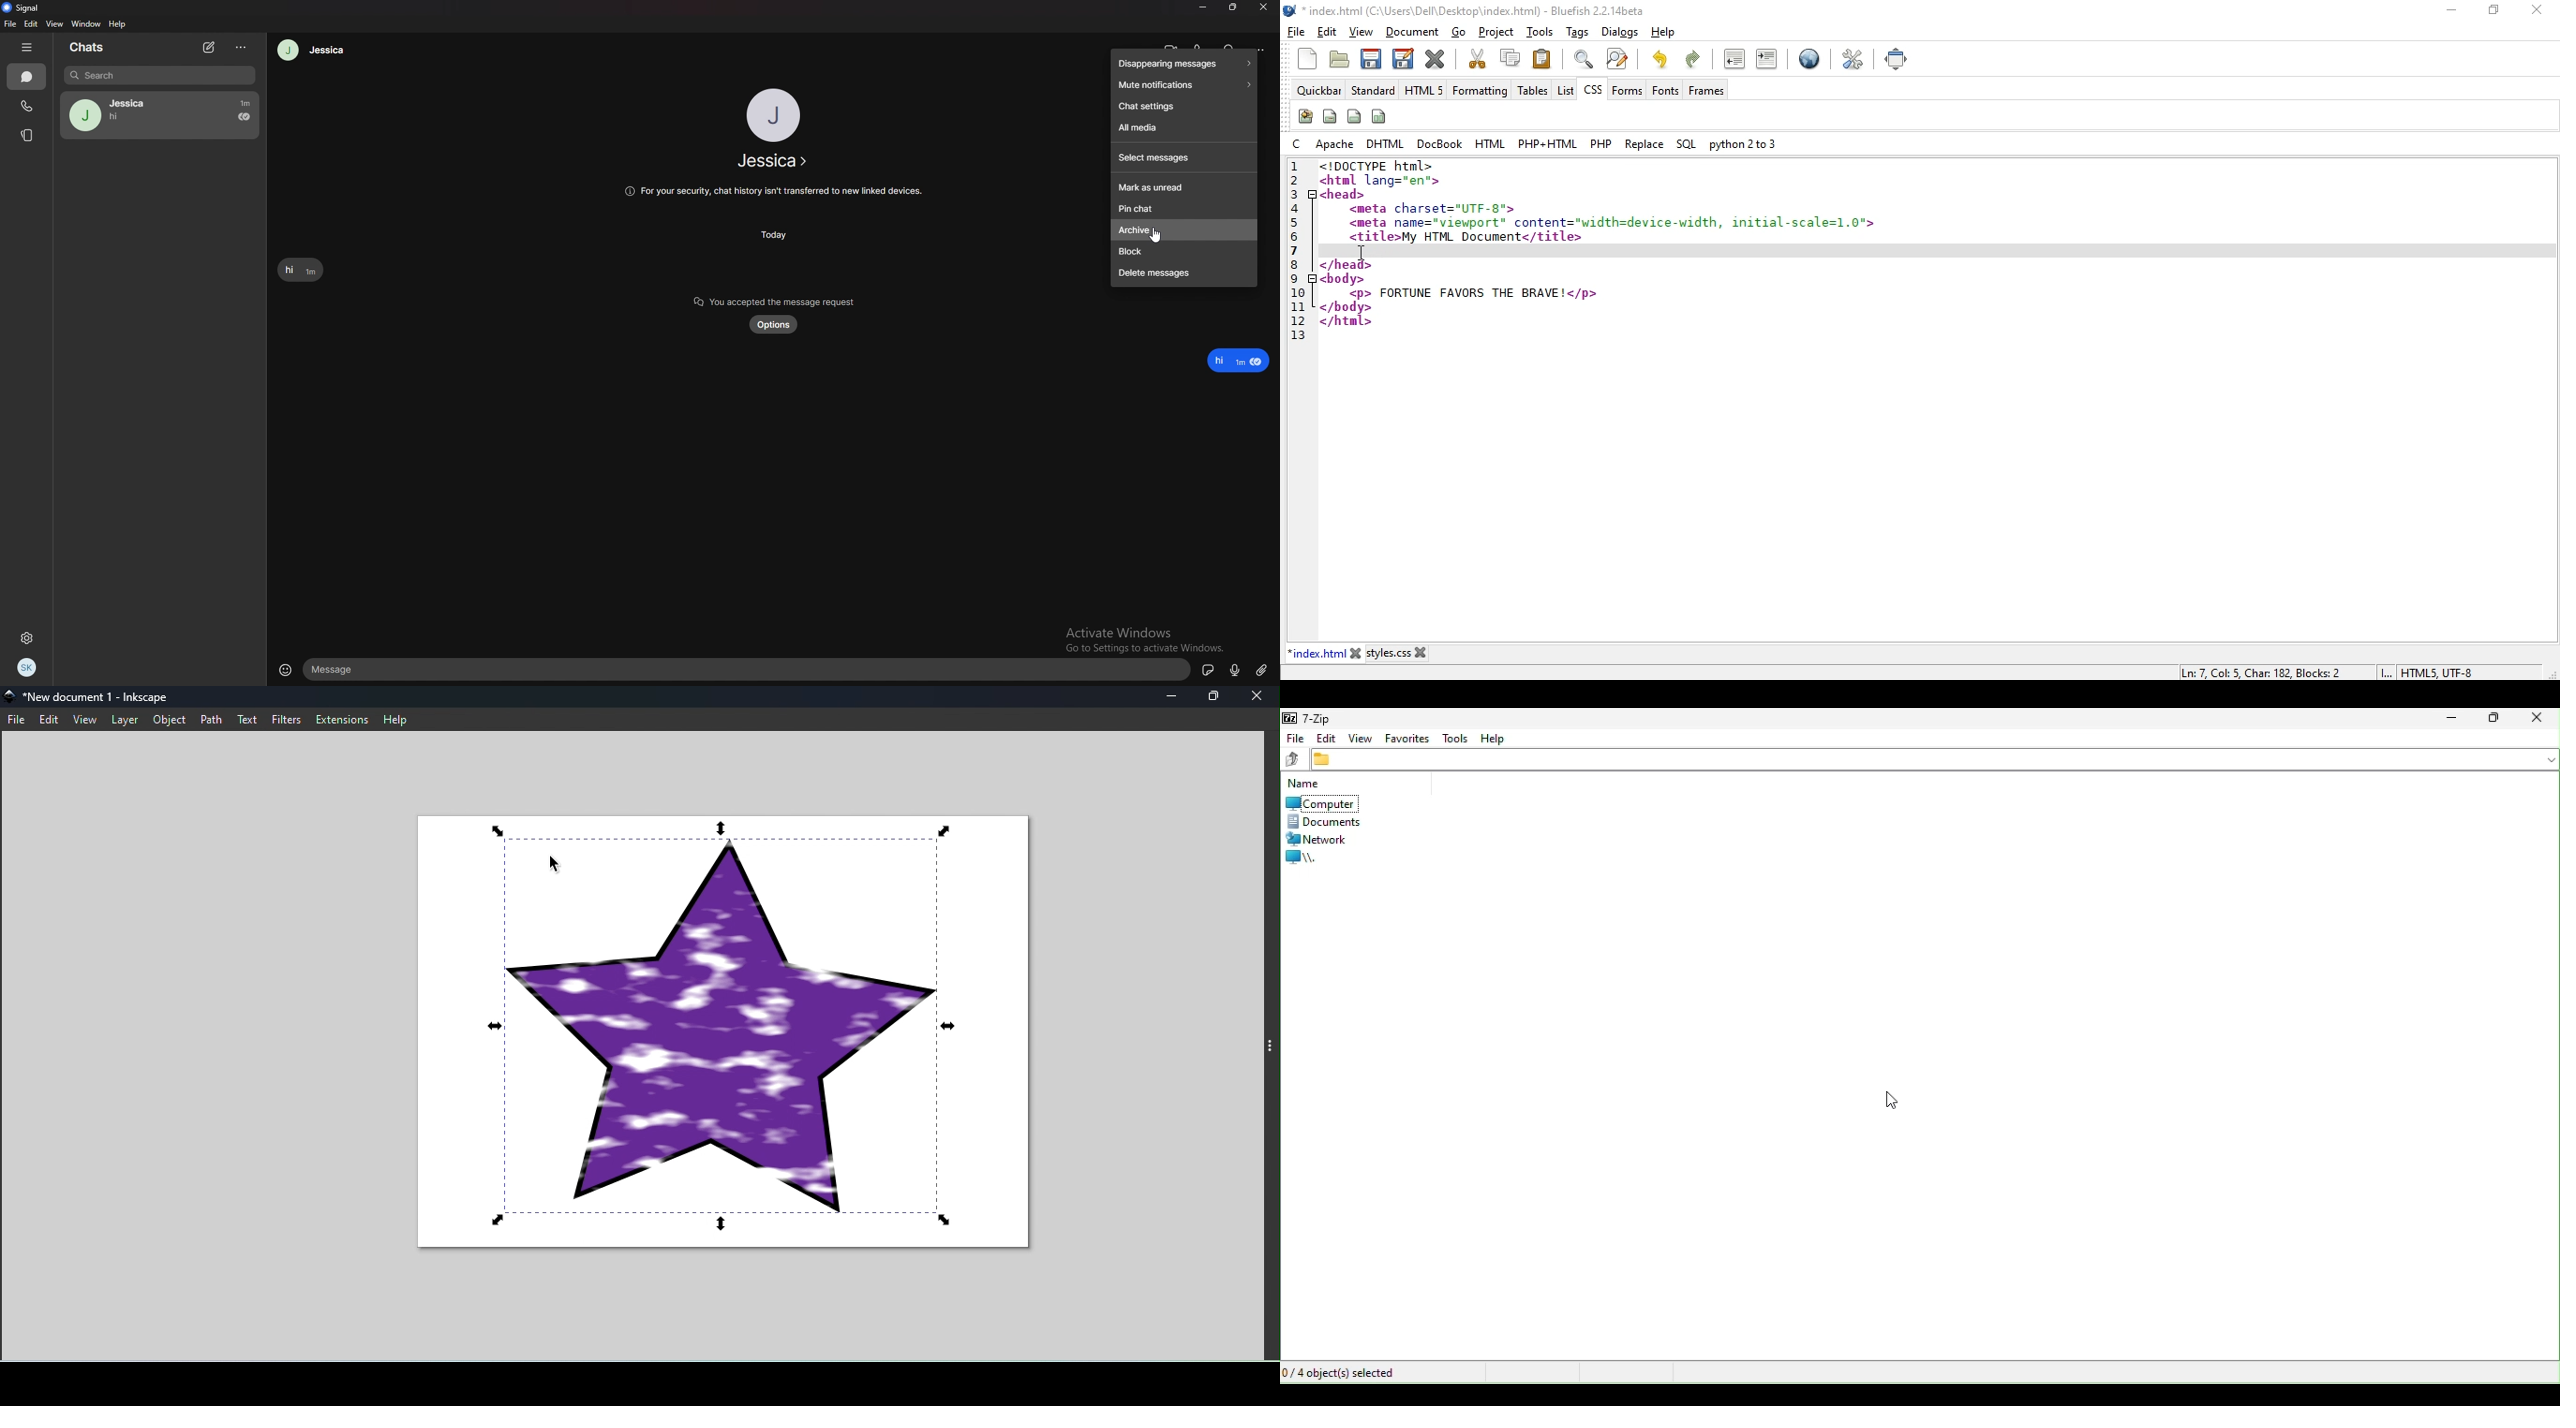 This screenshot has height=1428, width=2576. What do you see at coordinates (26, 639) in the screenshot?
I see `Settings` at bounding box center [26, 639].